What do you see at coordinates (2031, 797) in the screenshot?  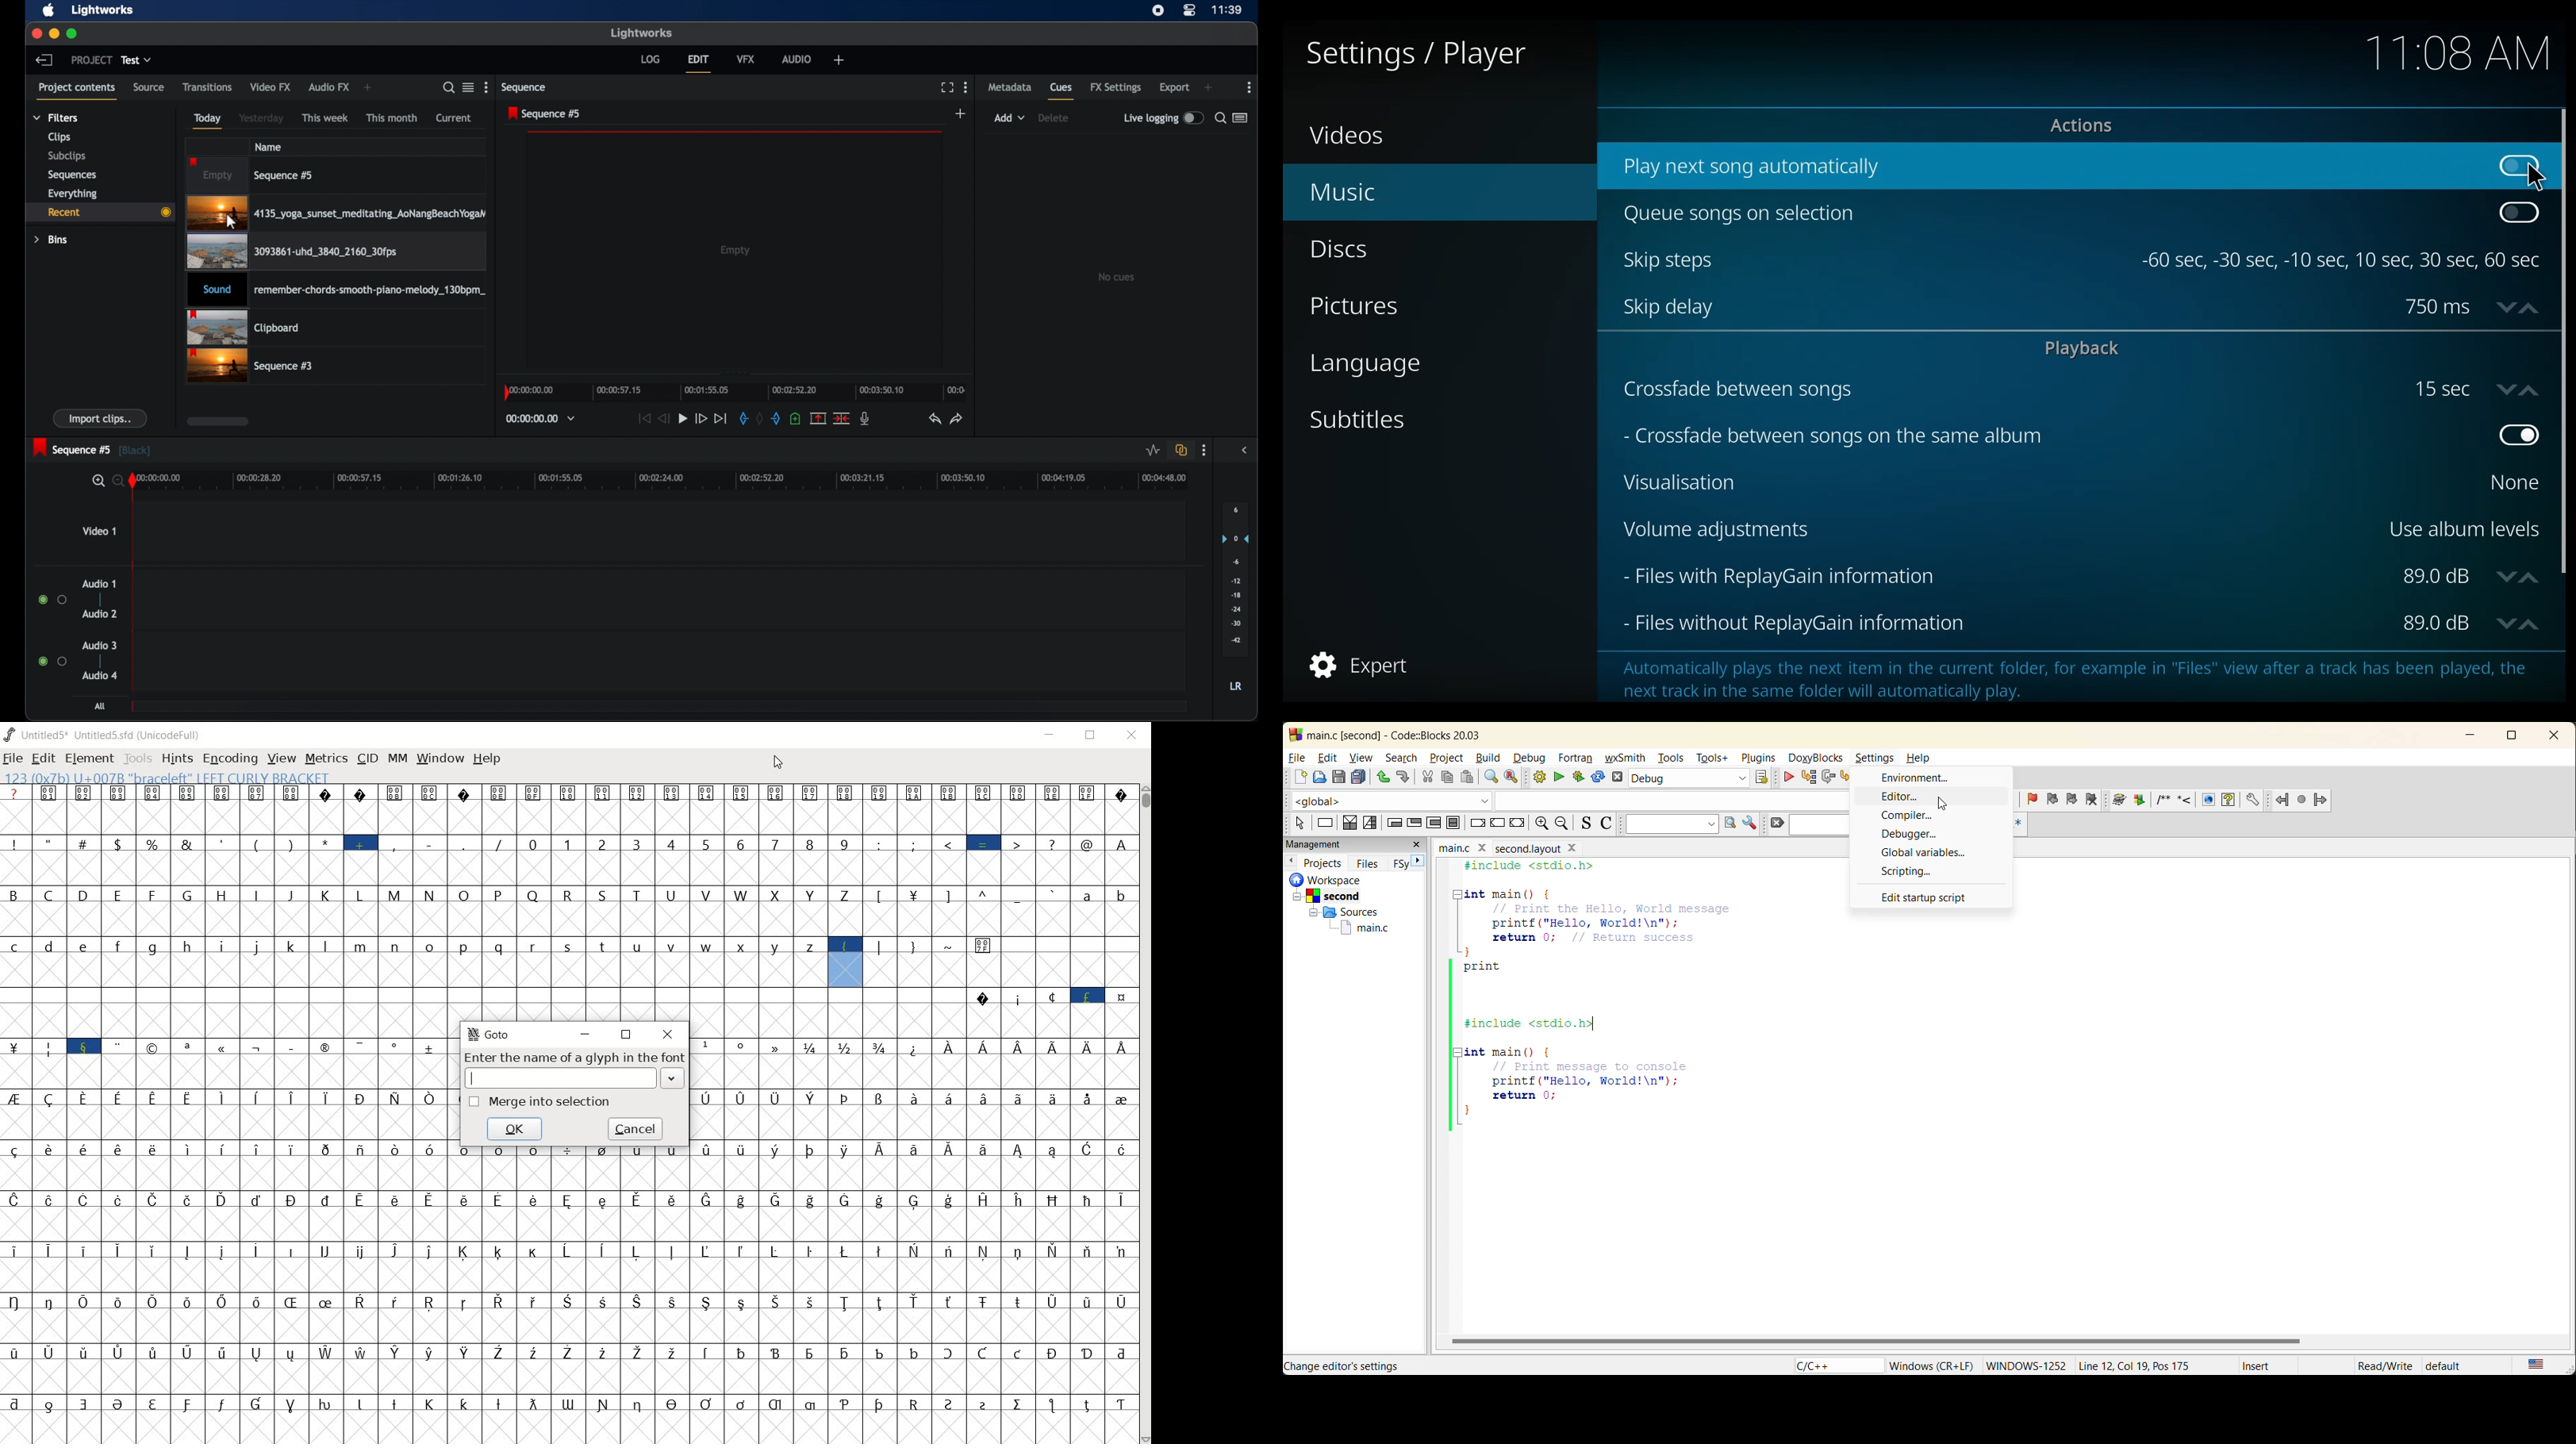 I see `toggle bookmark` at bounding box center [2031, 797].